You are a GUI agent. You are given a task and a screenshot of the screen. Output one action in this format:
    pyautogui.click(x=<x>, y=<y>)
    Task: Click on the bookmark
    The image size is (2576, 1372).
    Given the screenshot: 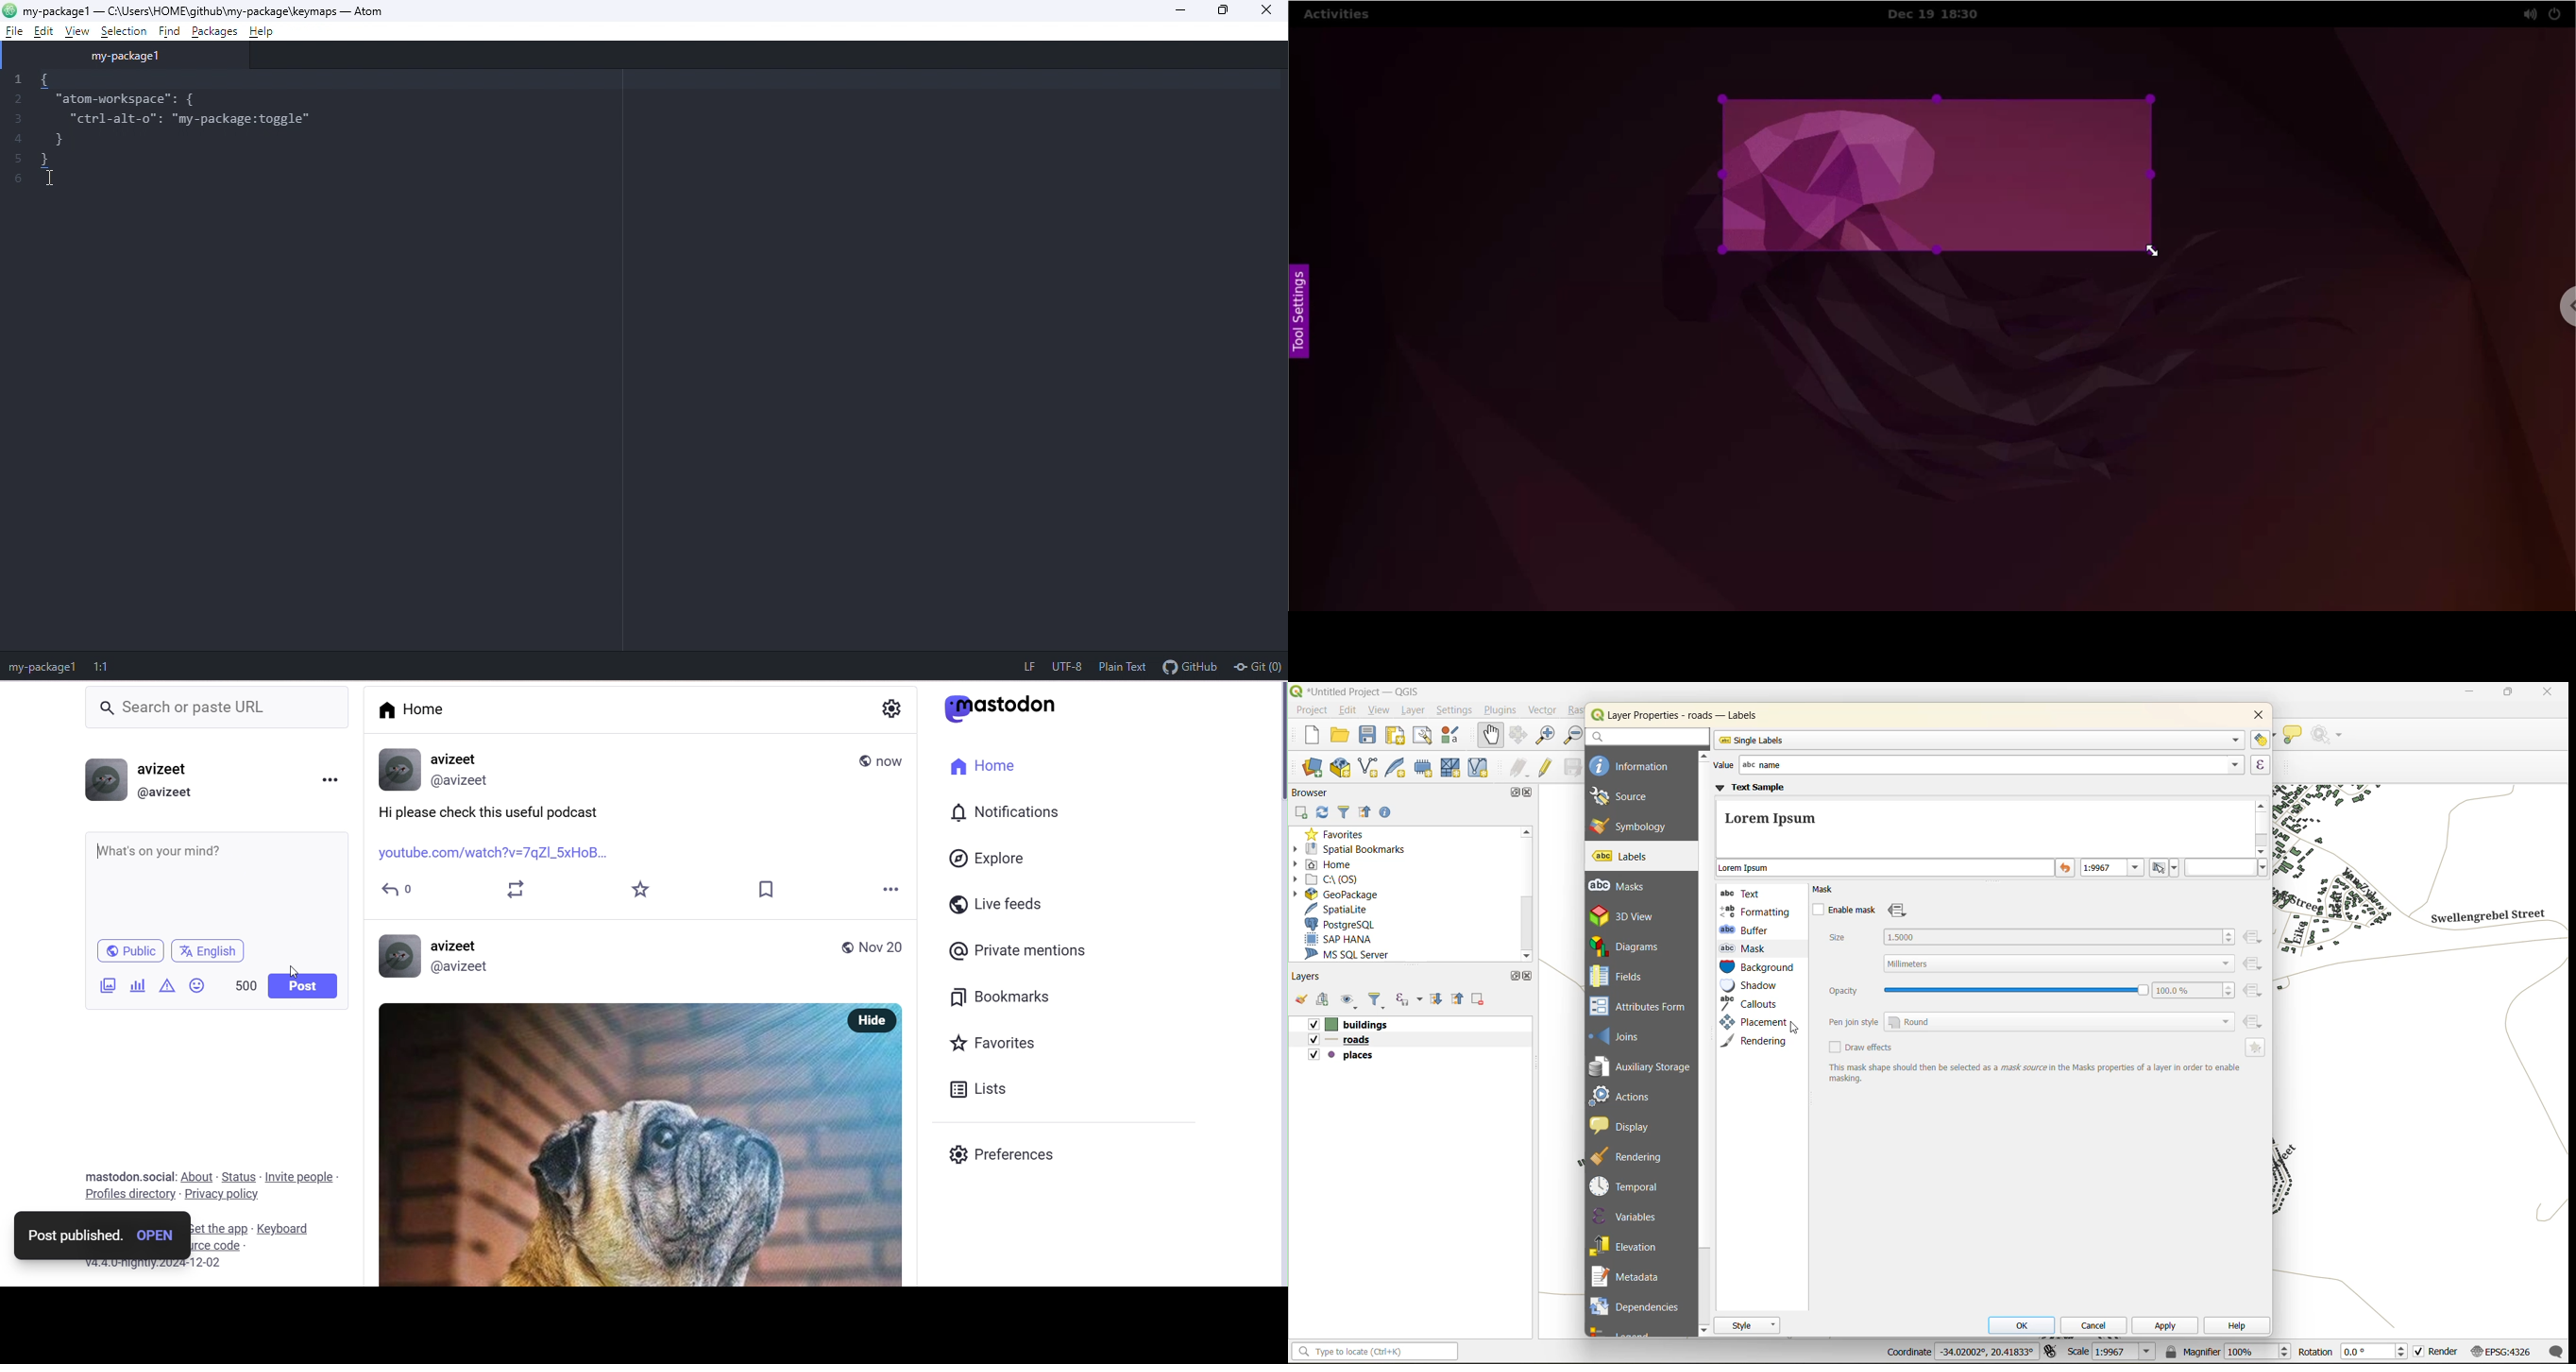 What is the action you would take?
    pyautogui.click(x=770, y=890)
    